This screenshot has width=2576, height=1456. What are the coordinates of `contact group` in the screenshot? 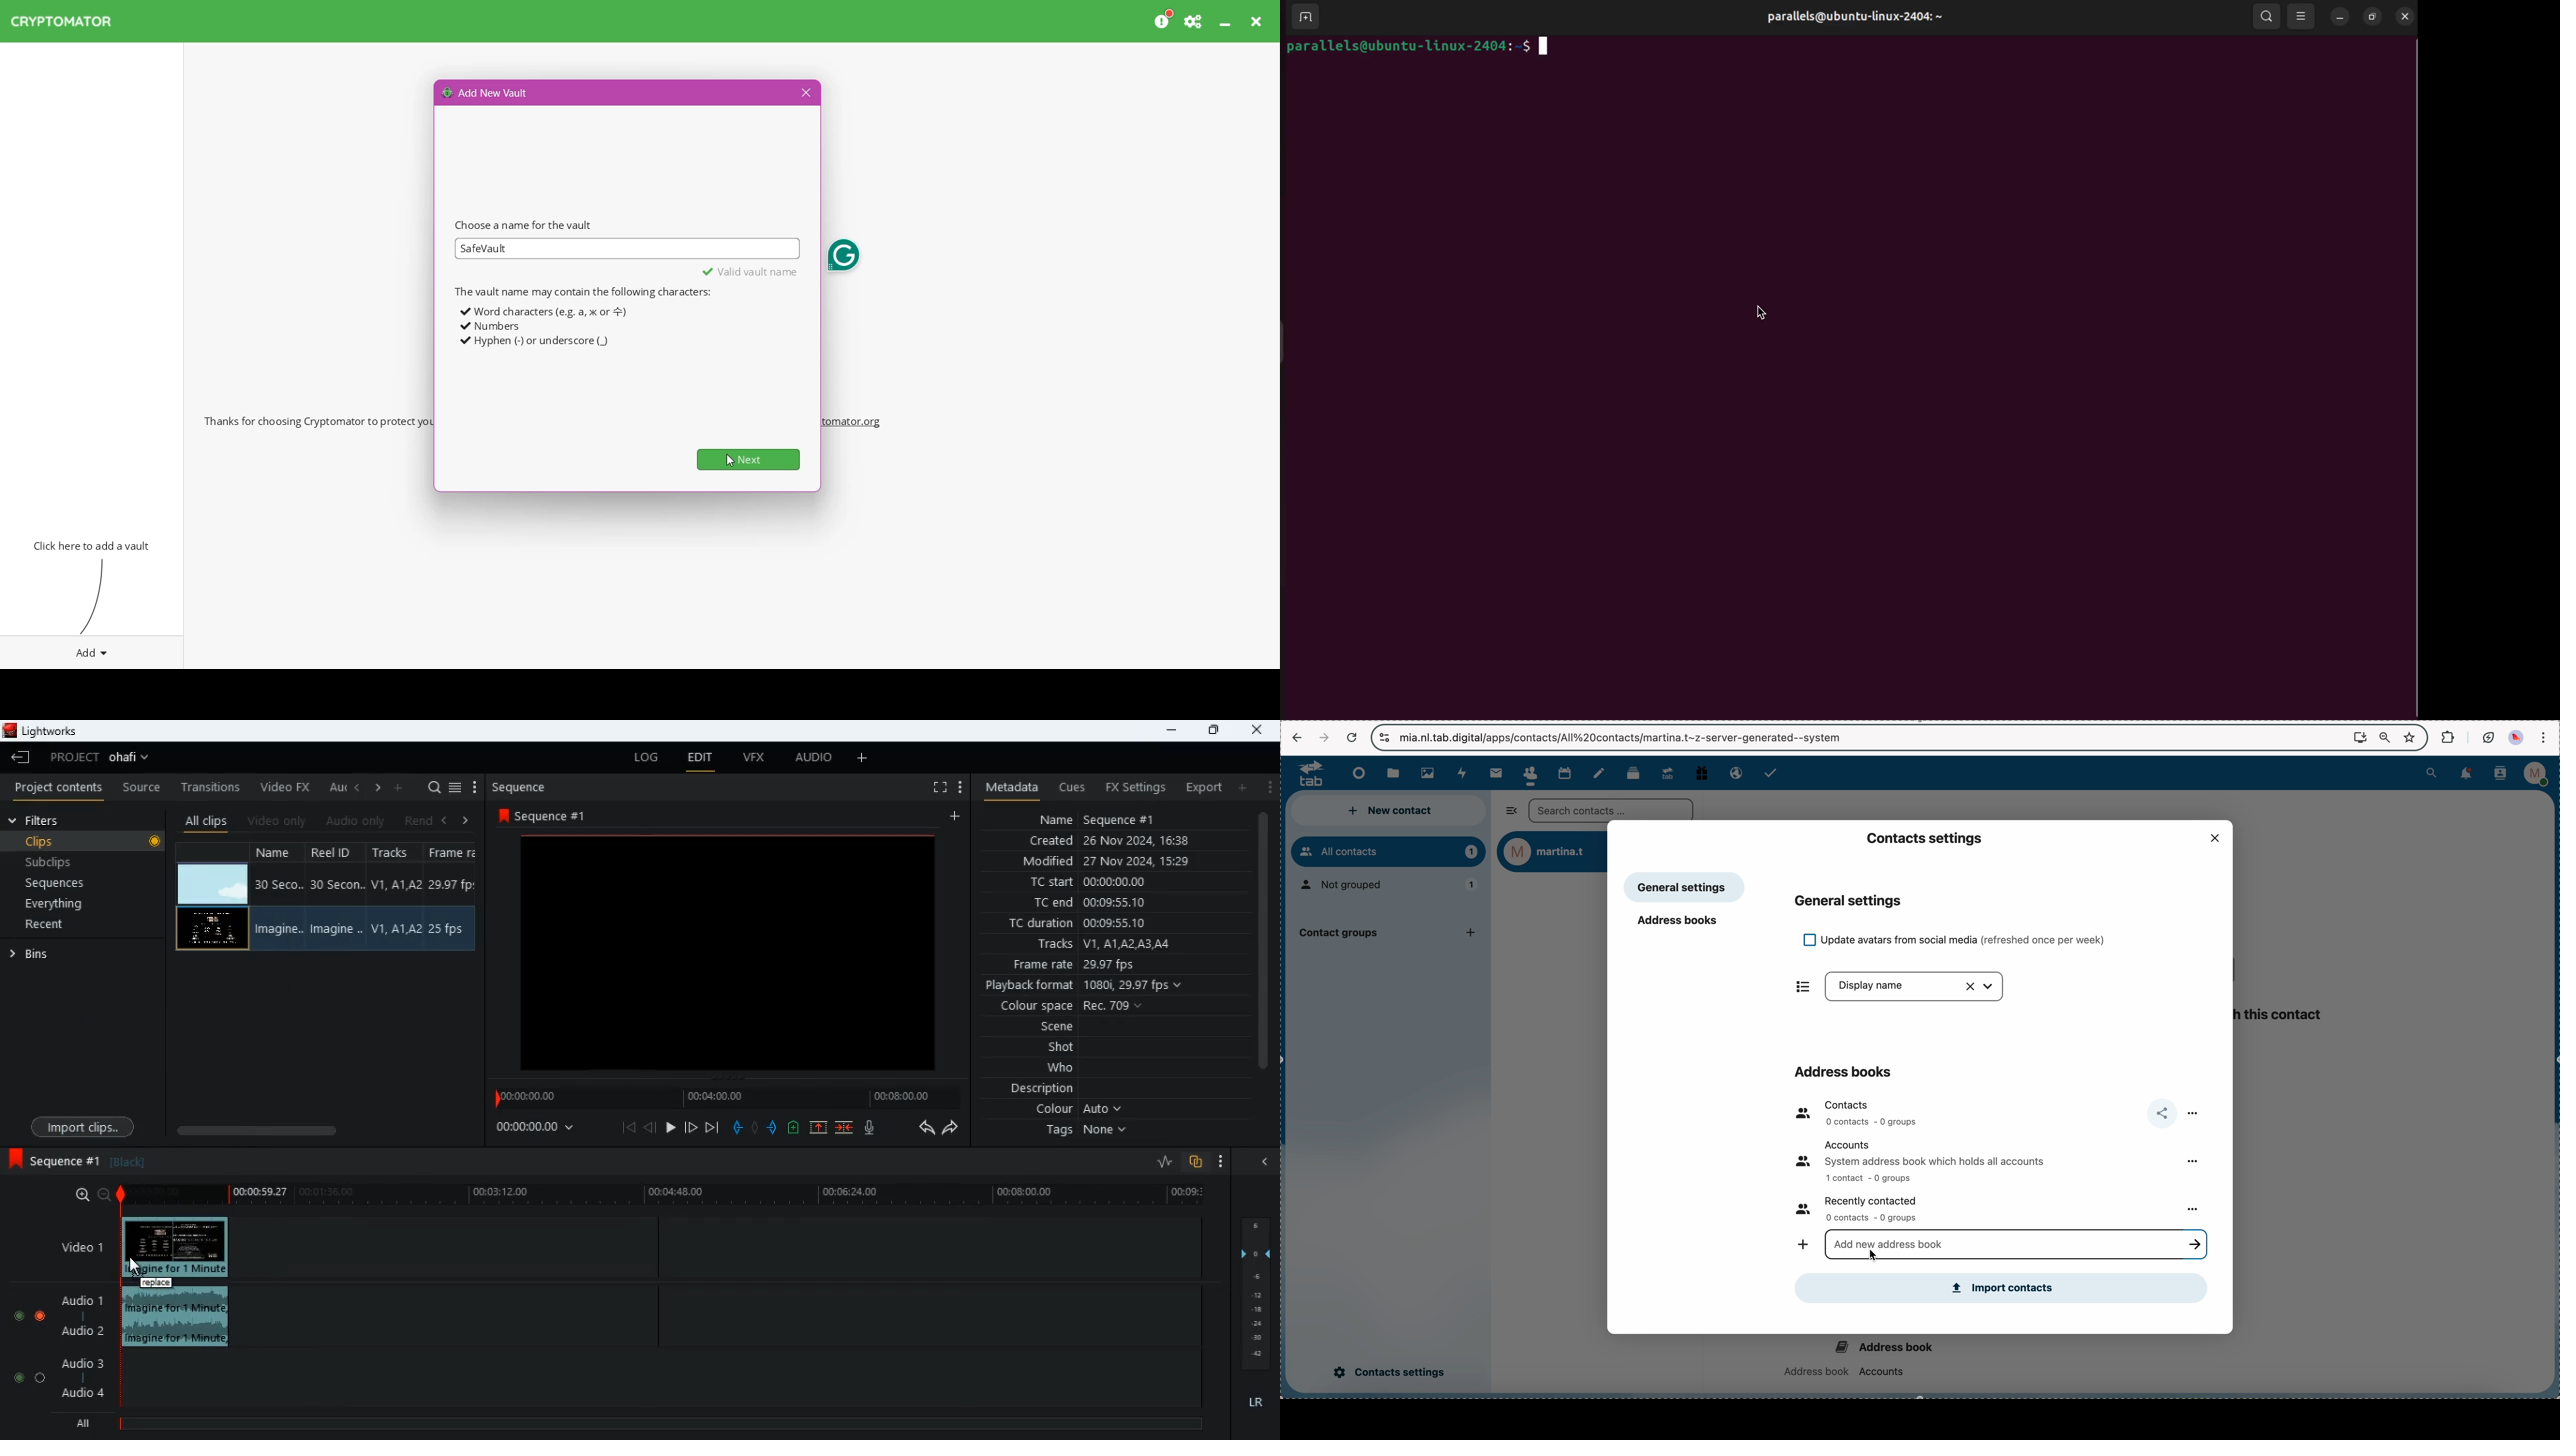 It's located at (1387, 936).